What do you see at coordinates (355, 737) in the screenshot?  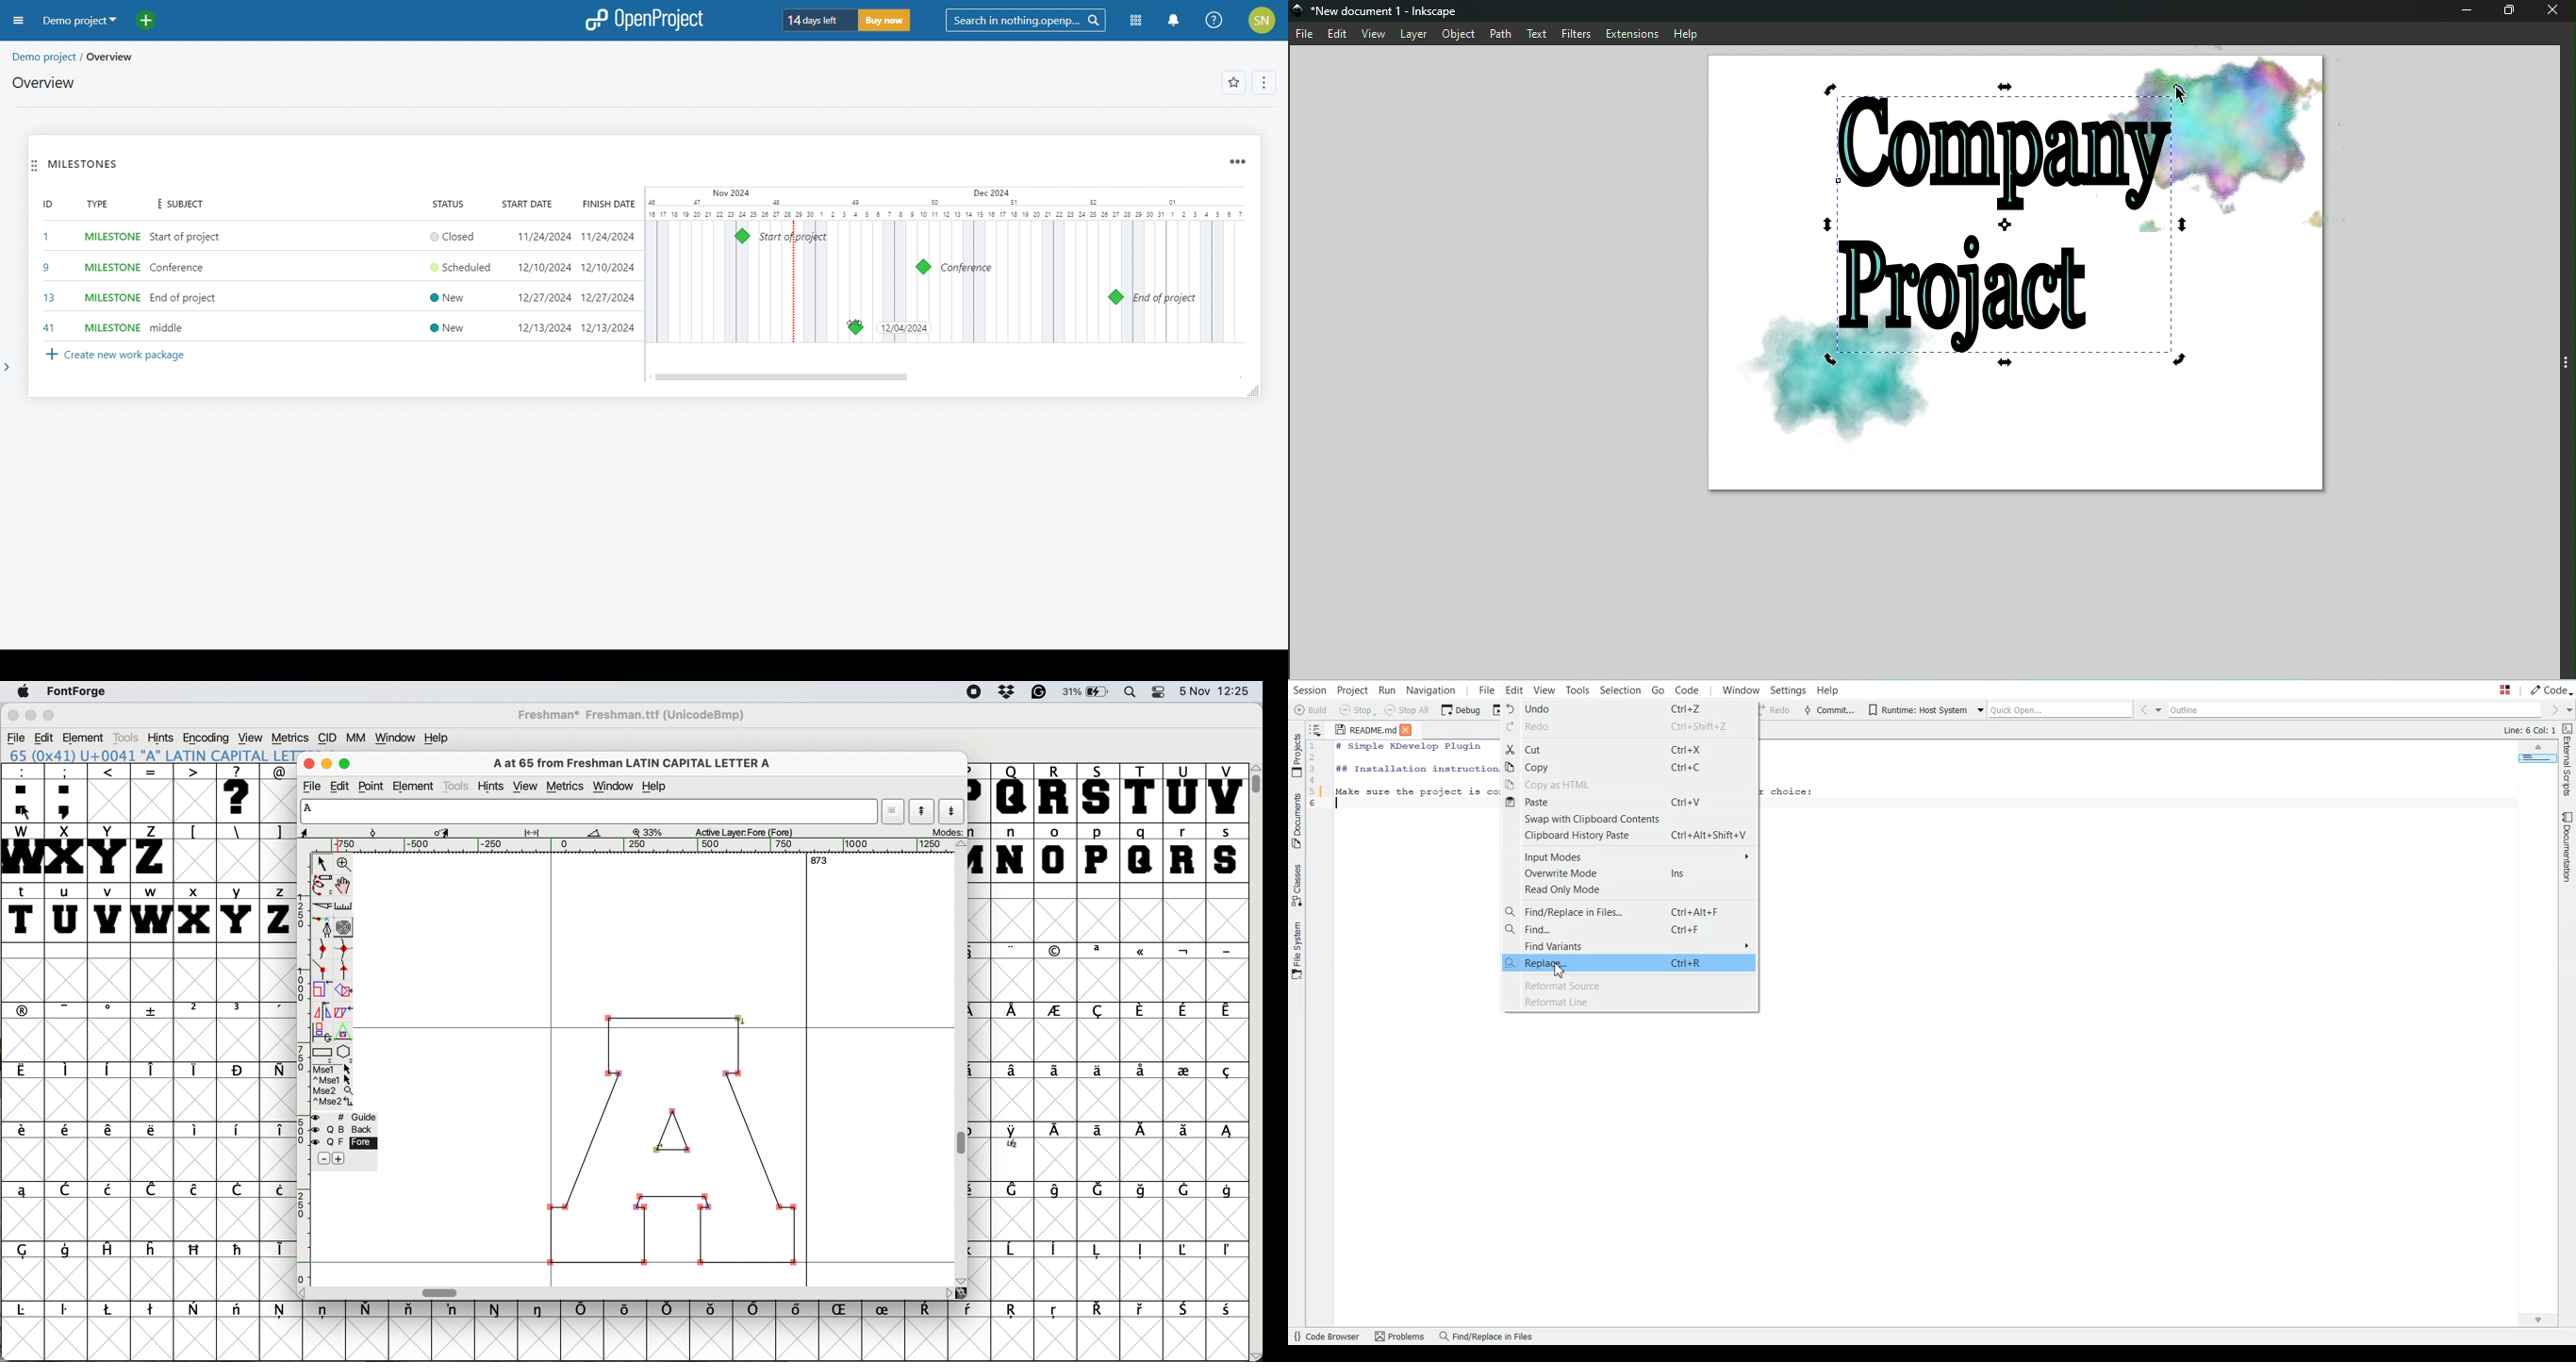 I see `mm` at bounding box center [355, 737].